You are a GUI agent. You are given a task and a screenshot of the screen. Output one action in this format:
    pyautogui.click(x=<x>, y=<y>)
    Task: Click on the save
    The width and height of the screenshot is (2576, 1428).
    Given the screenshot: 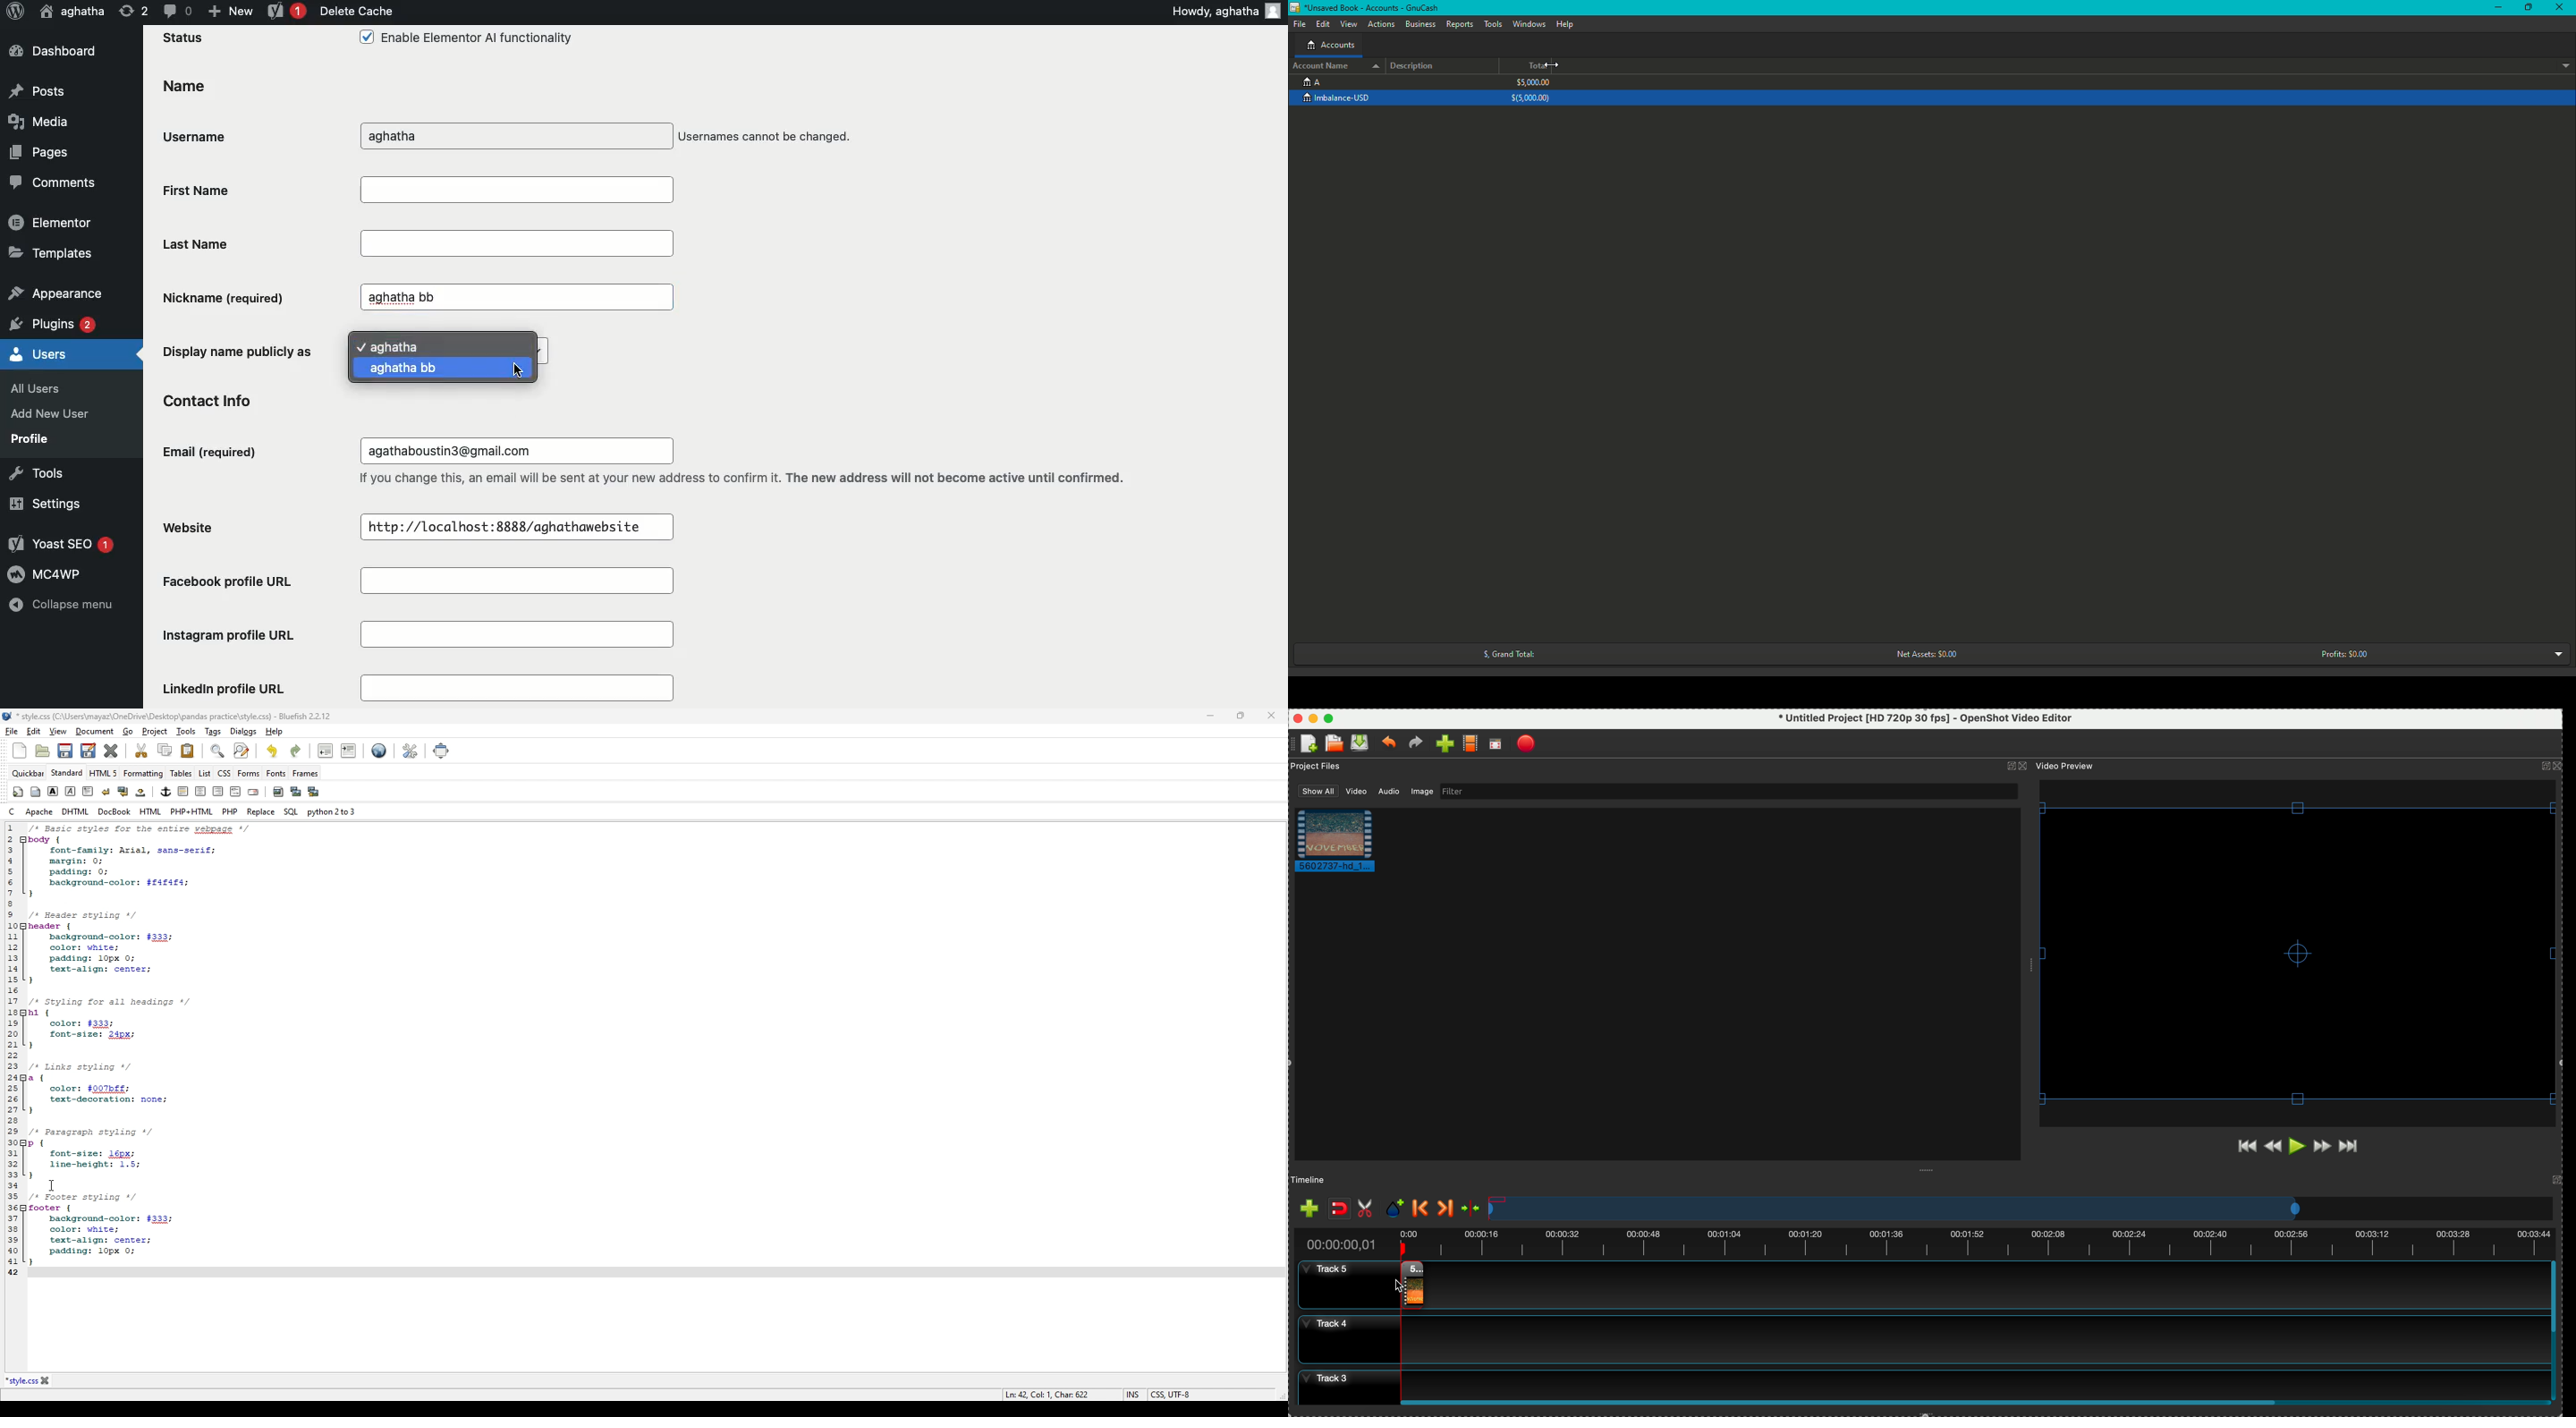 What is the action you would take?
    pyautogui.click(x=65, y=751)
    